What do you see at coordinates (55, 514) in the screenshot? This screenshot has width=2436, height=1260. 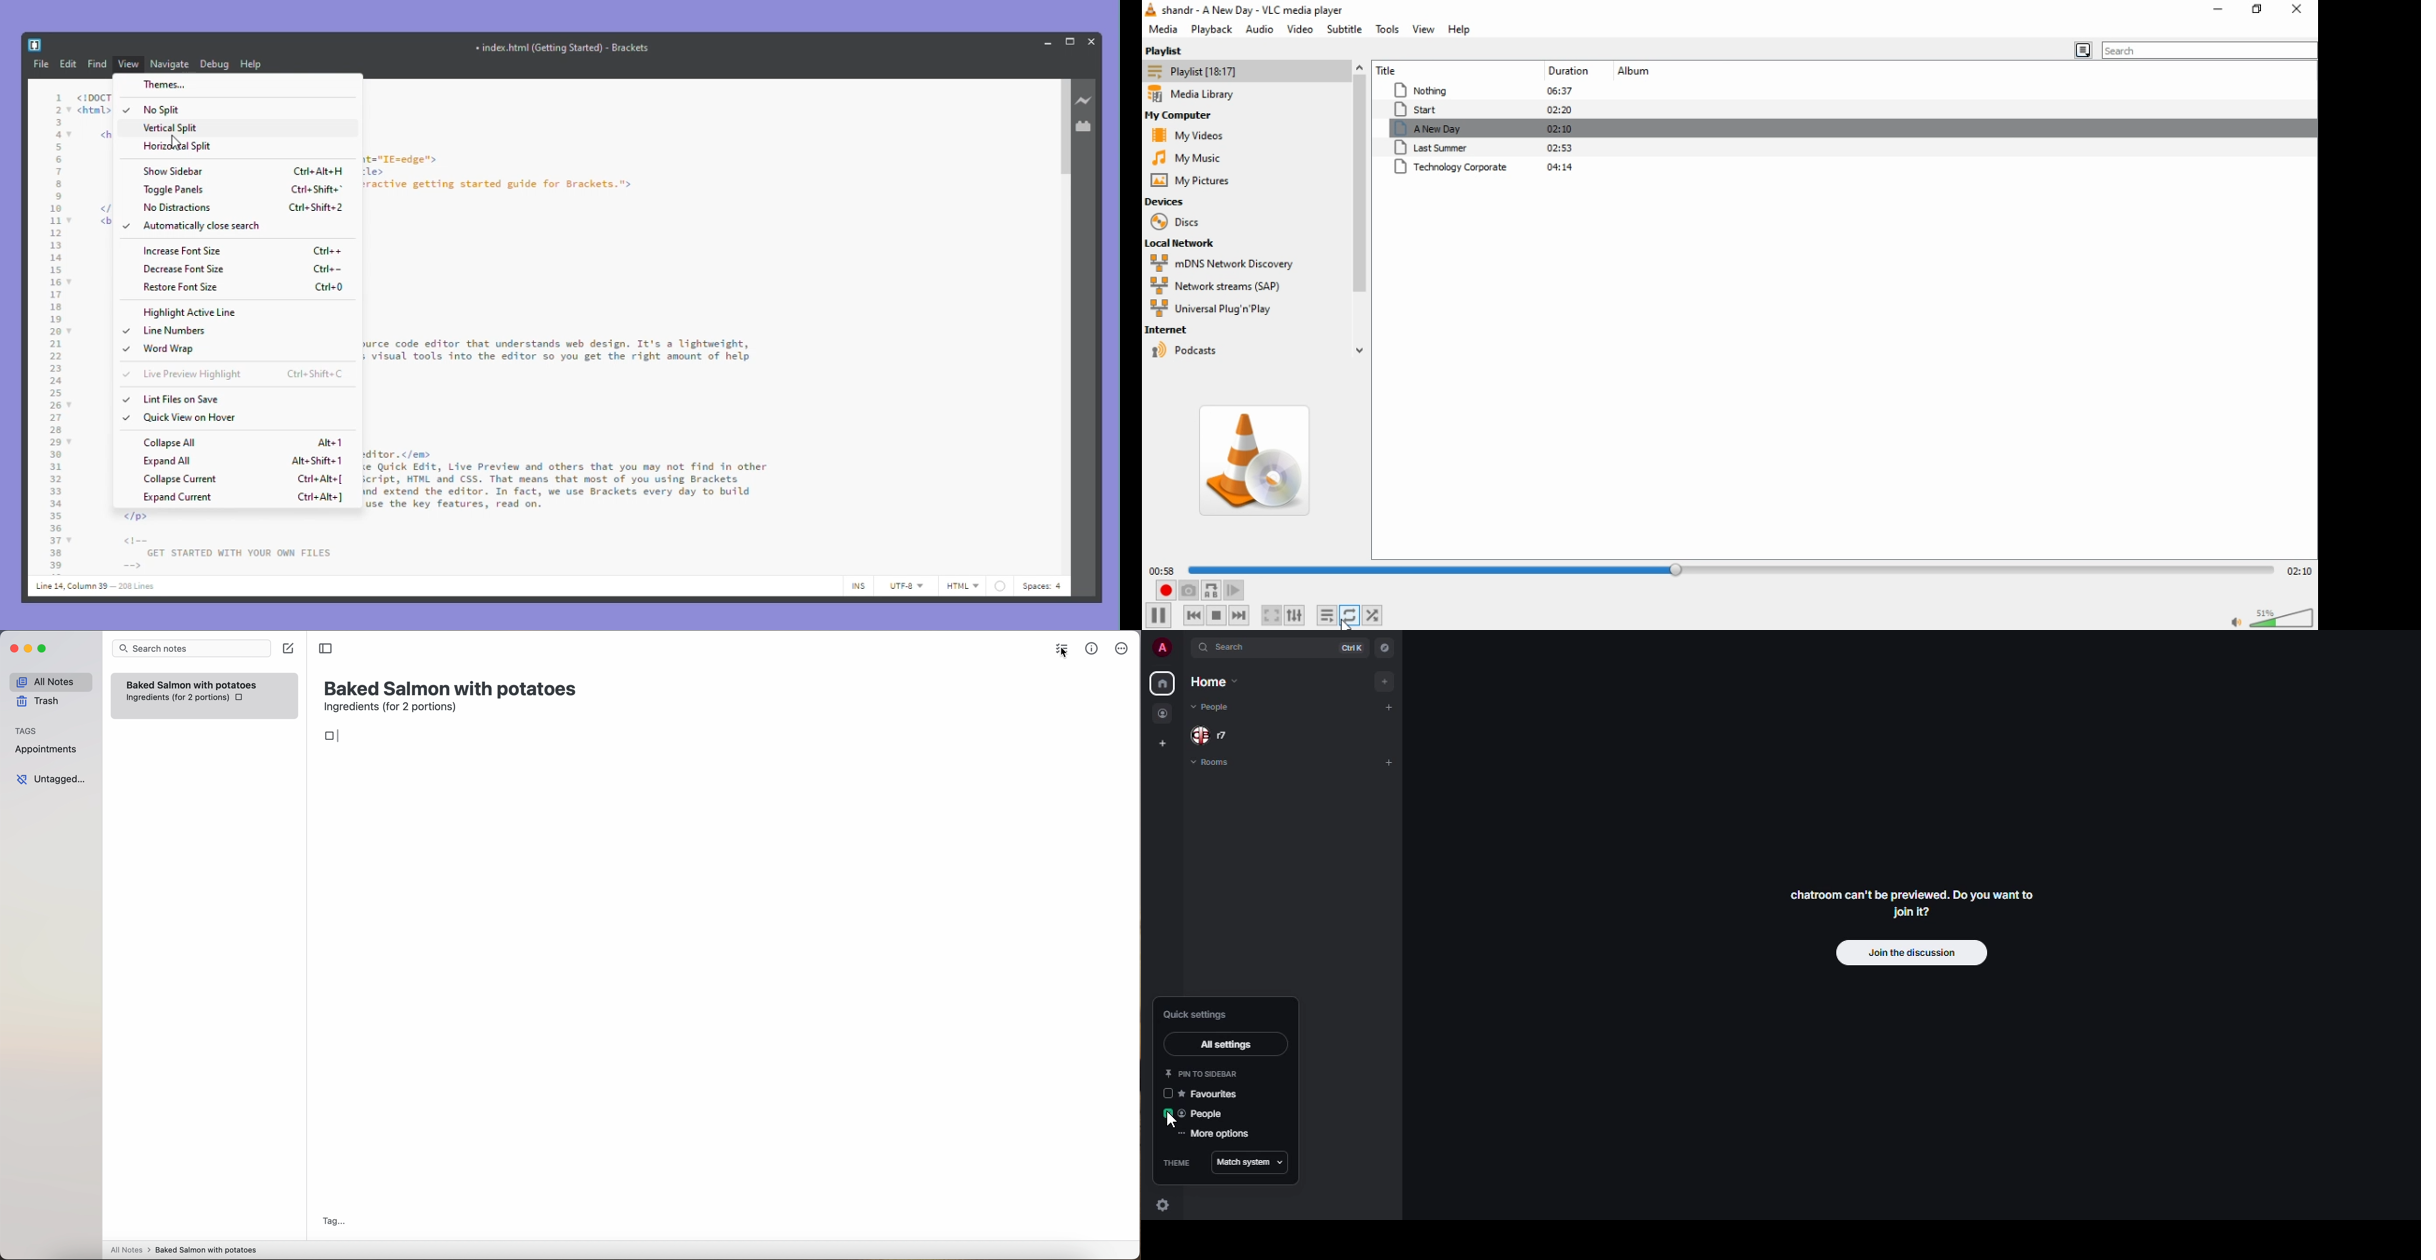 I see `35` at bounding box center [55, 514].